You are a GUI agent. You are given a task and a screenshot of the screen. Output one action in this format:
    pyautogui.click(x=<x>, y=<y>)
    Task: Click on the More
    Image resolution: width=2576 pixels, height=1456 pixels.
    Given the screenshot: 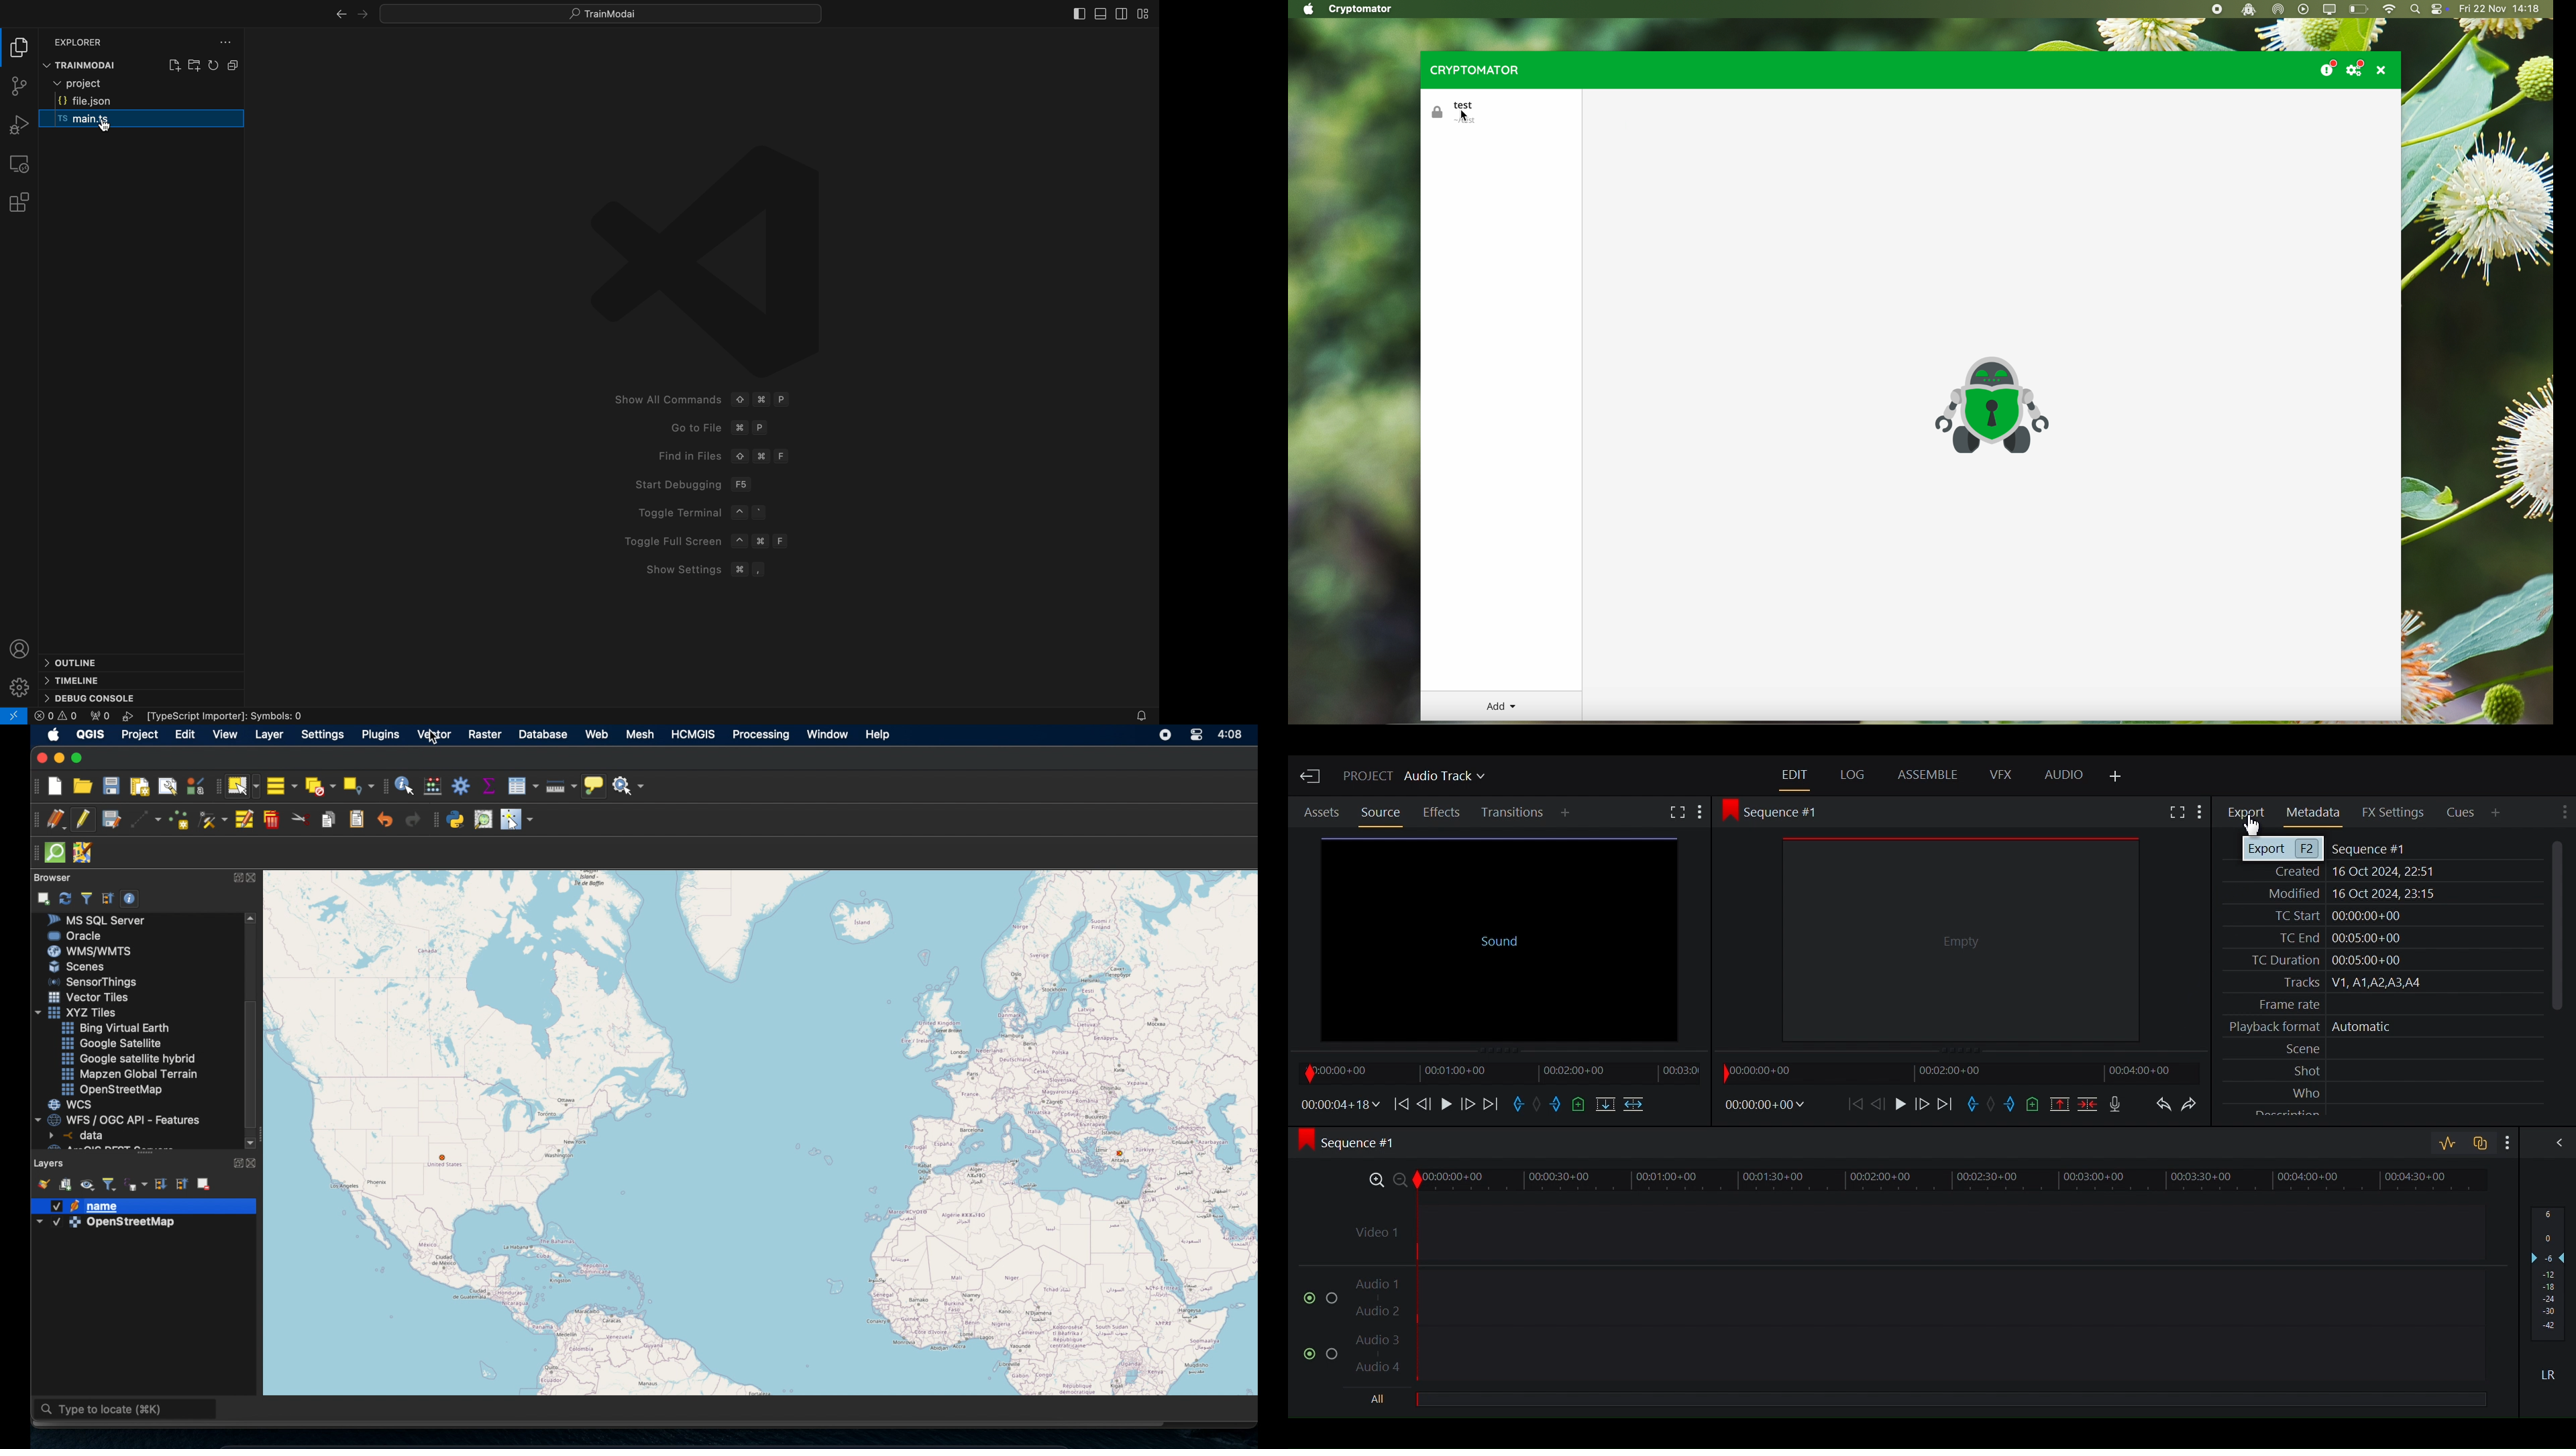 What is the action you would take?
    pyautogui.click(x=1705, y=812)
    